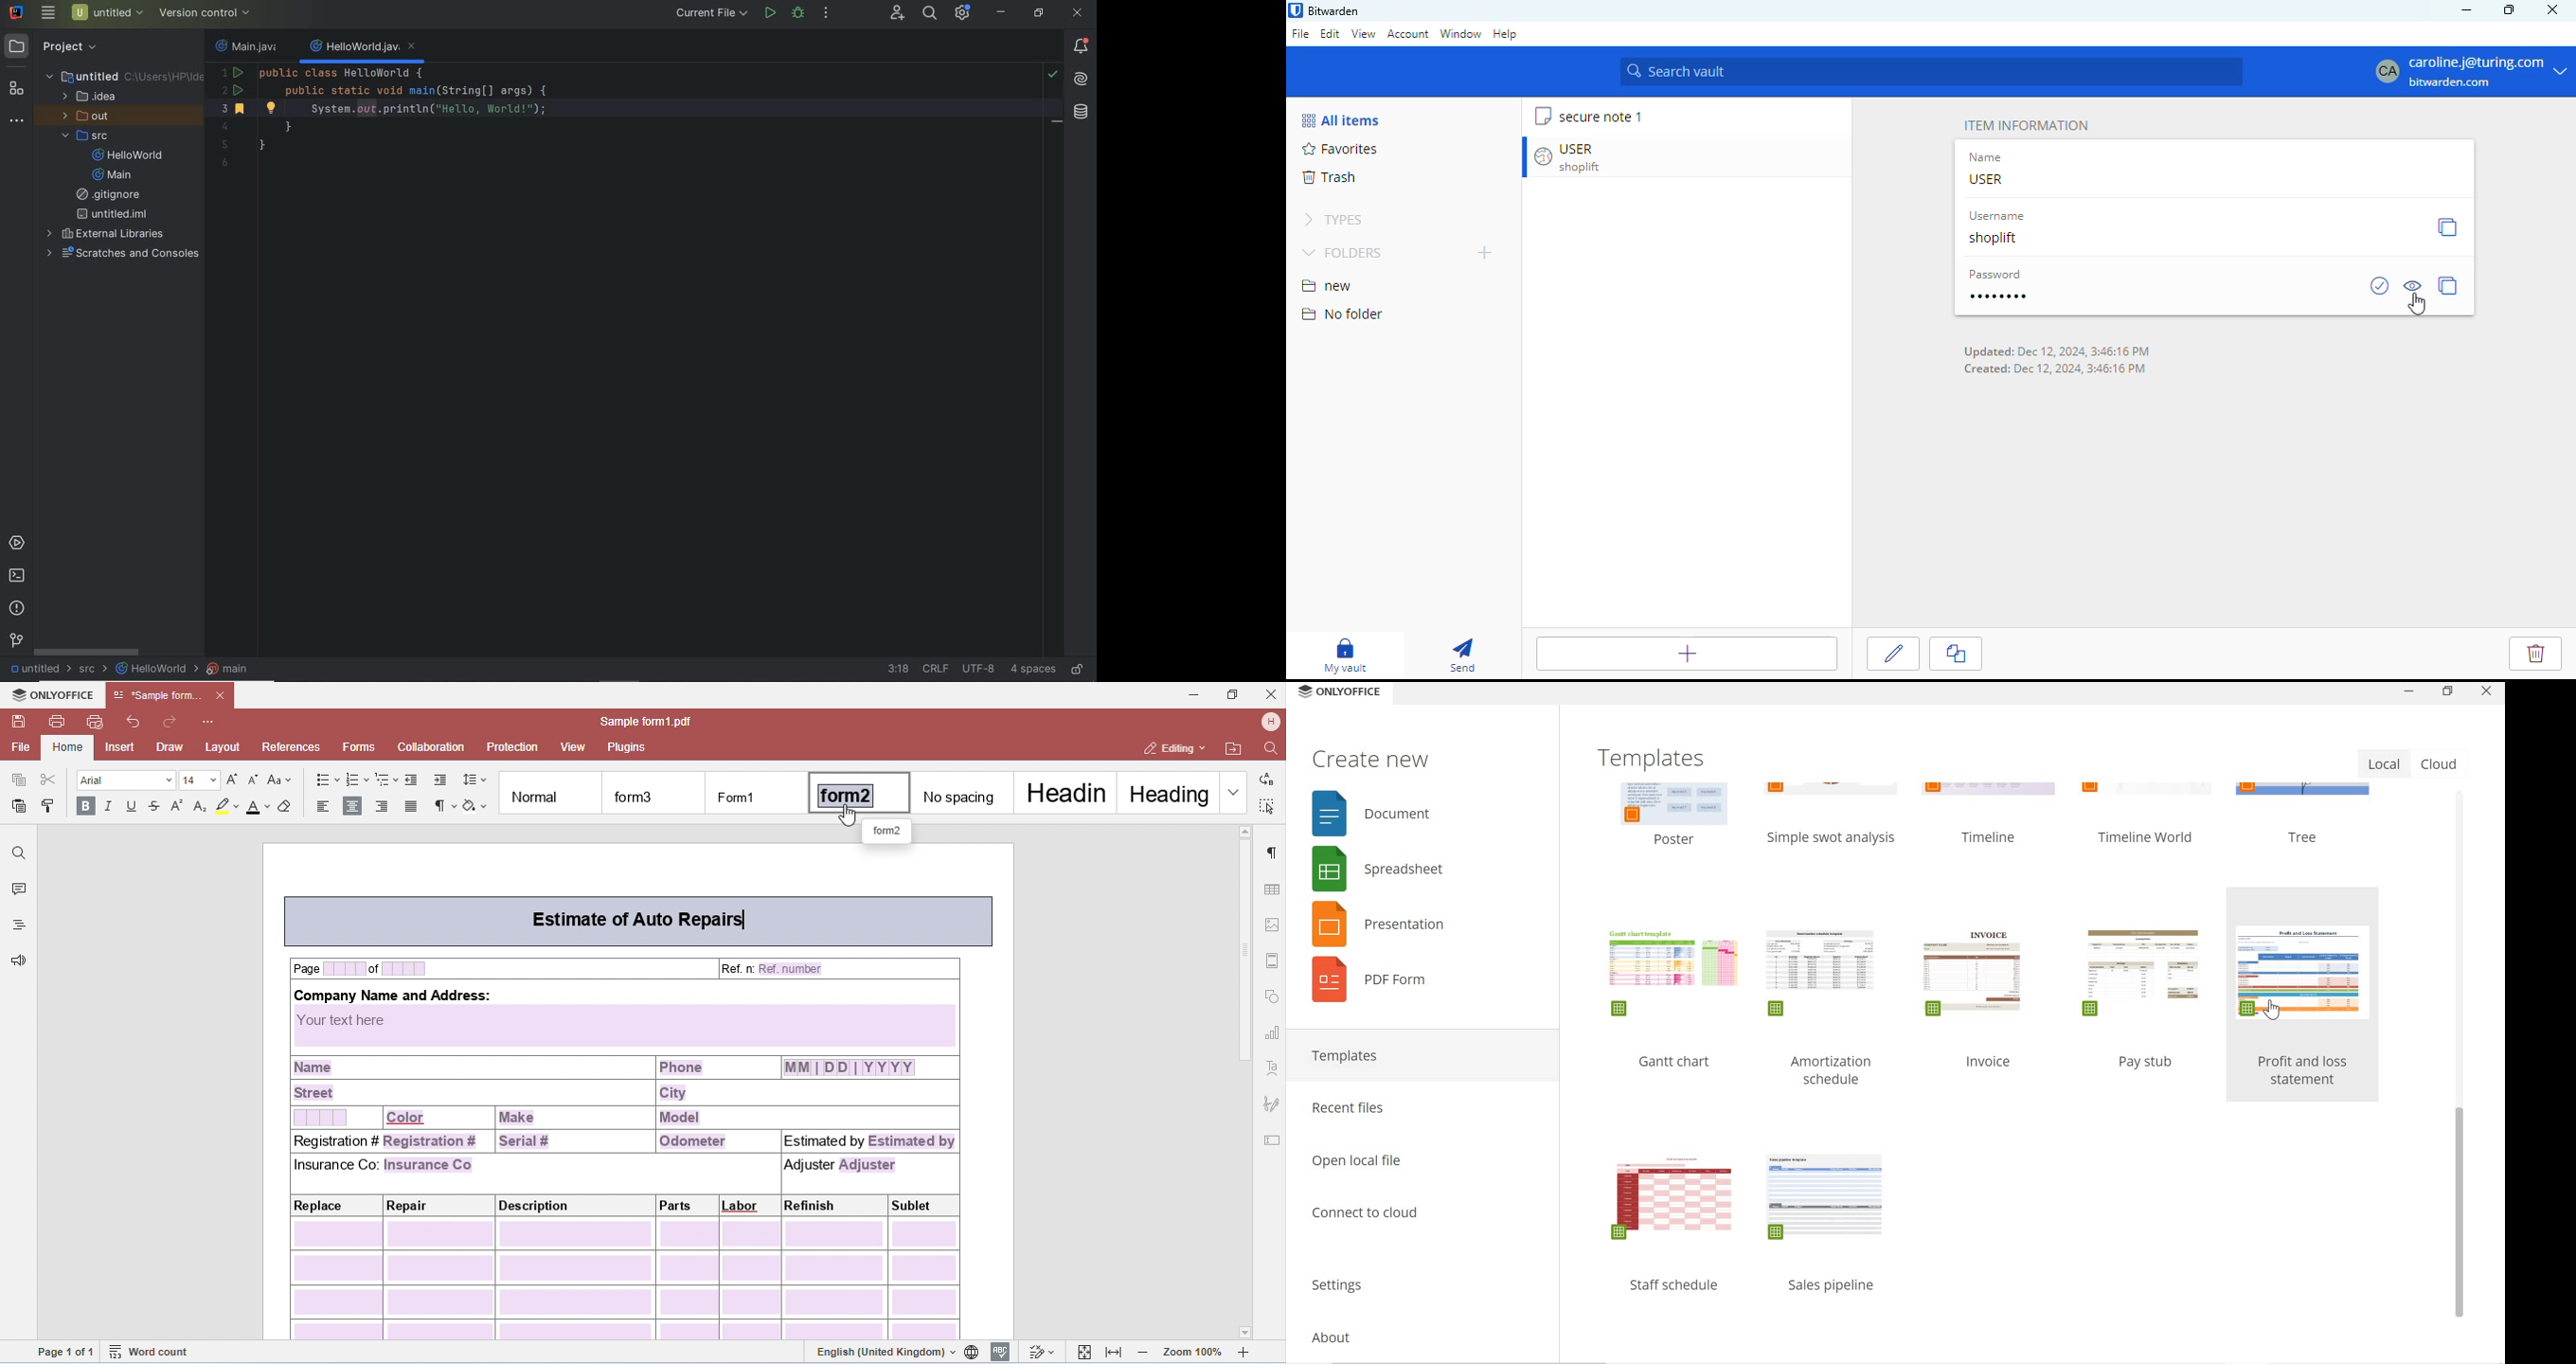  I want to click on scrollbar, so click(2462, 1056).